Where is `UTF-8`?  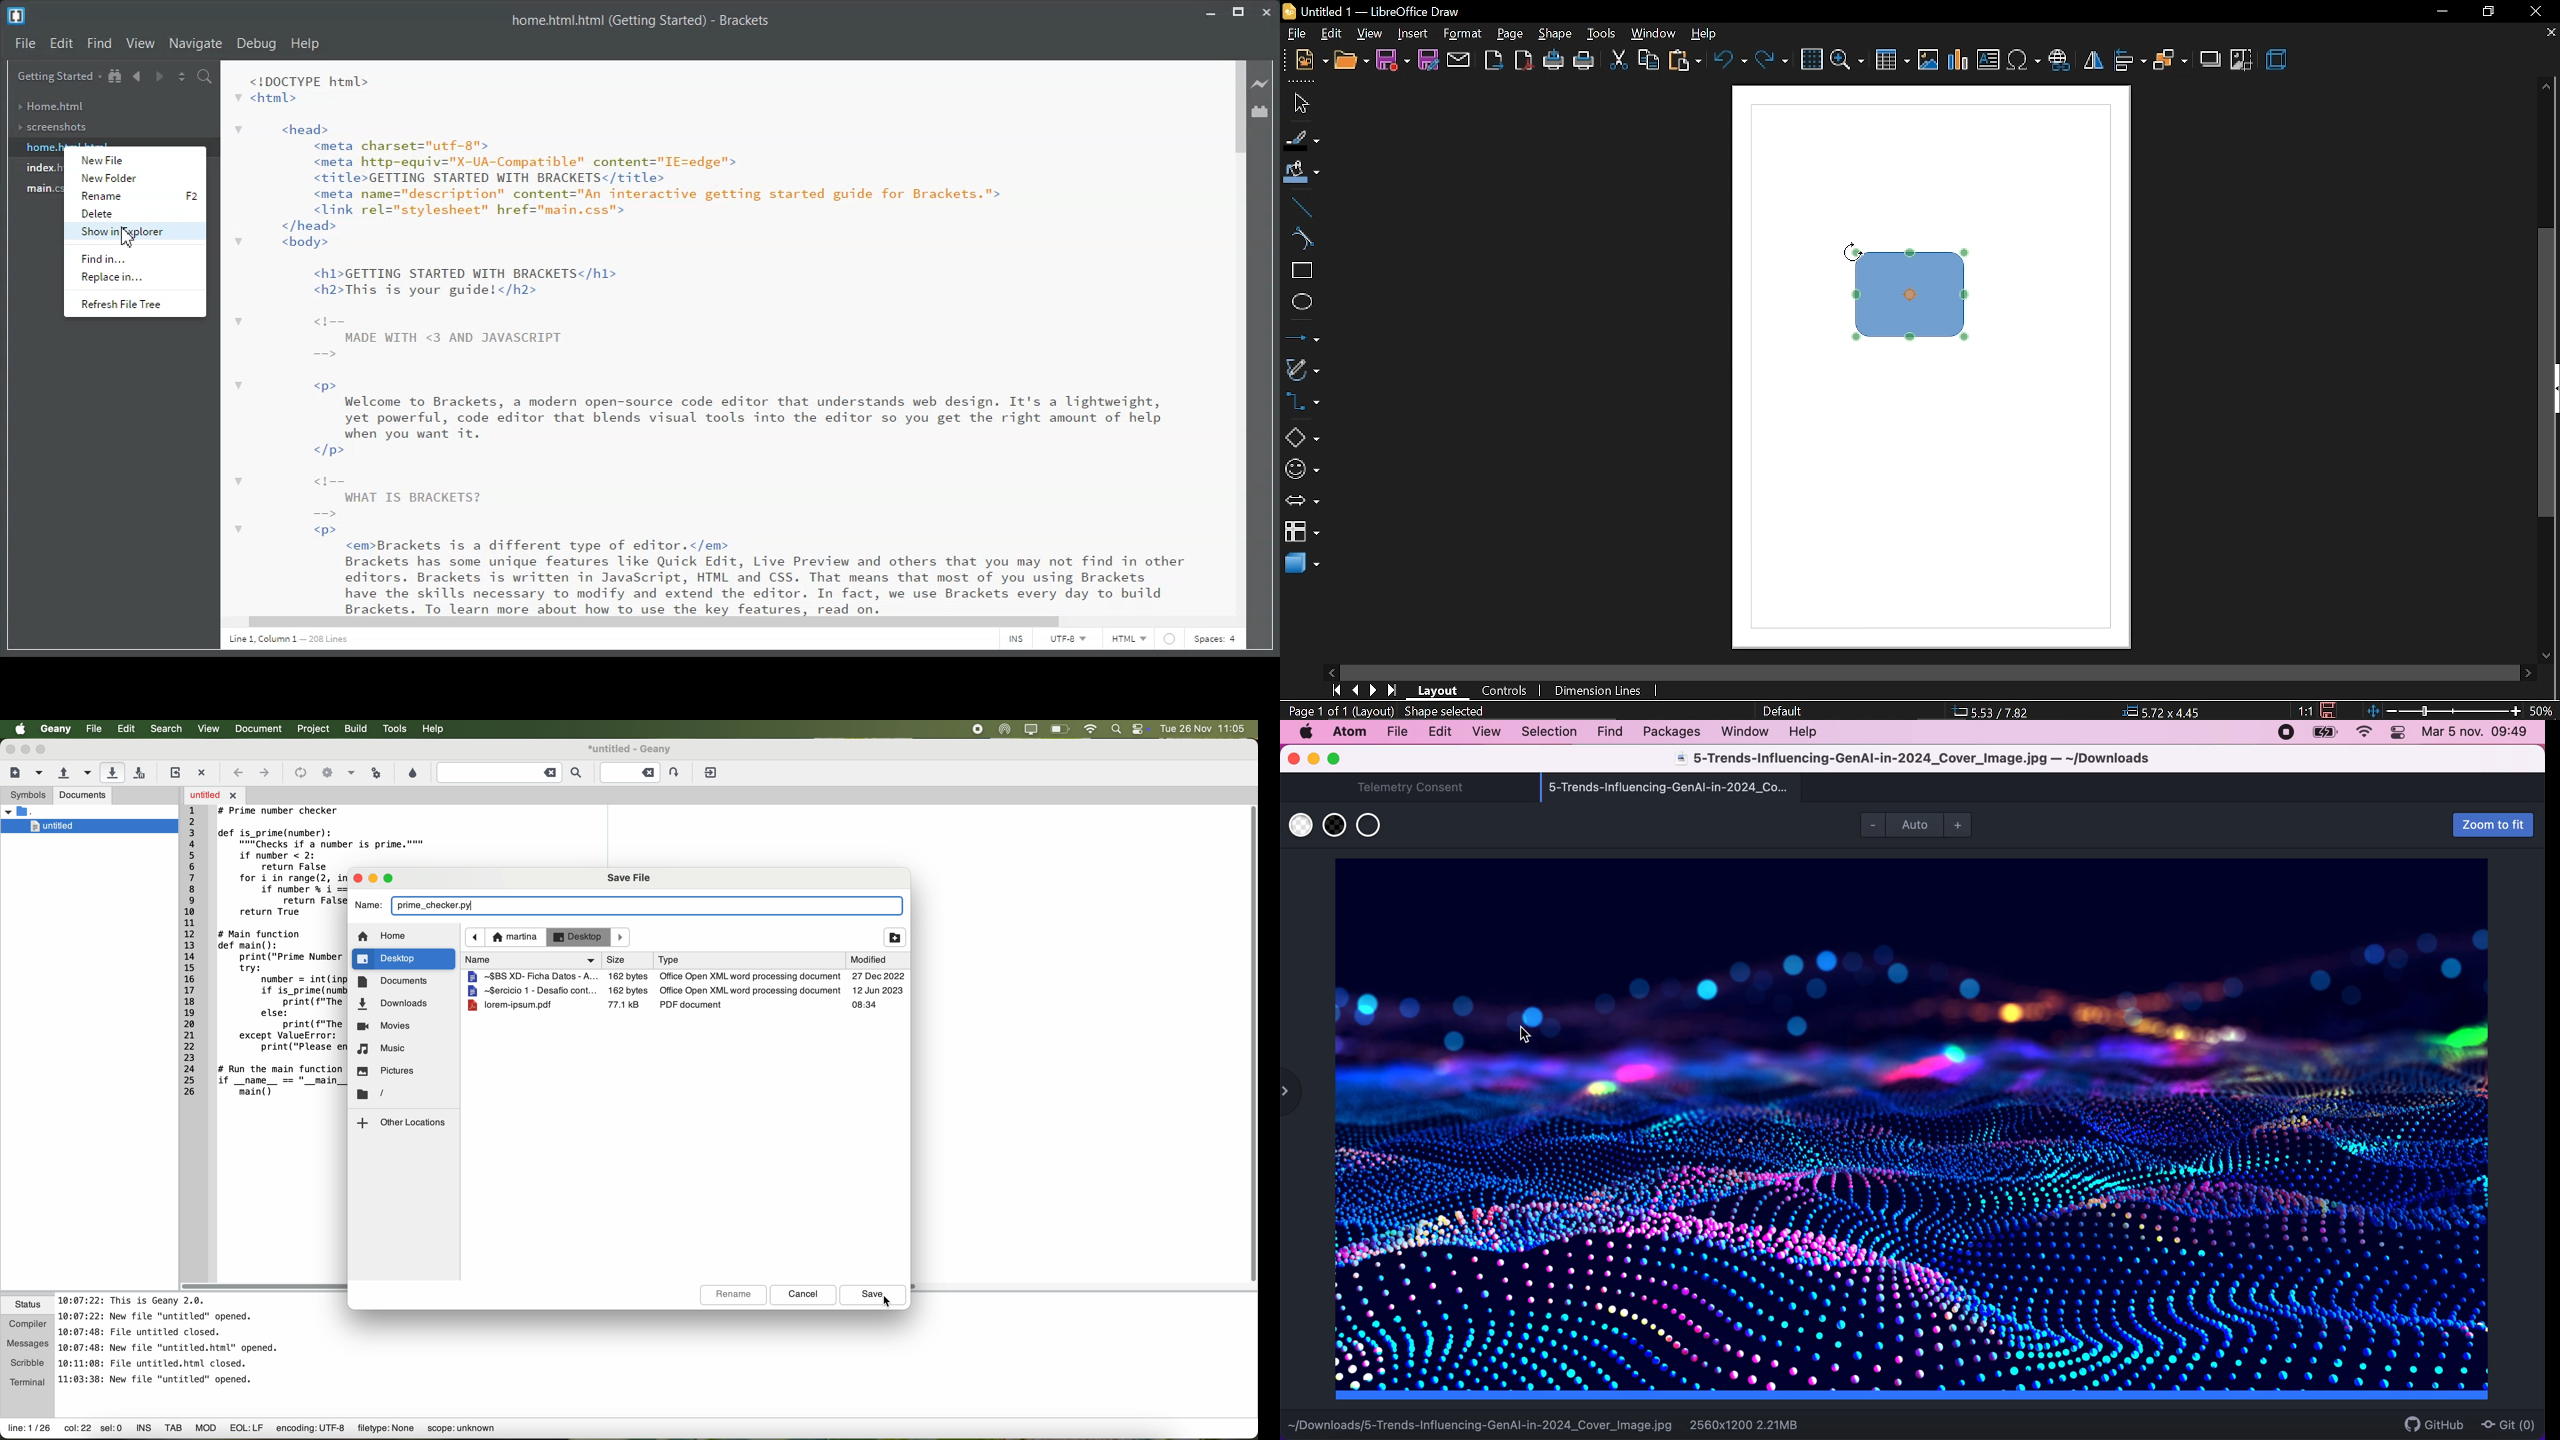 UTF-8 is located at coordinates (1068, 642).